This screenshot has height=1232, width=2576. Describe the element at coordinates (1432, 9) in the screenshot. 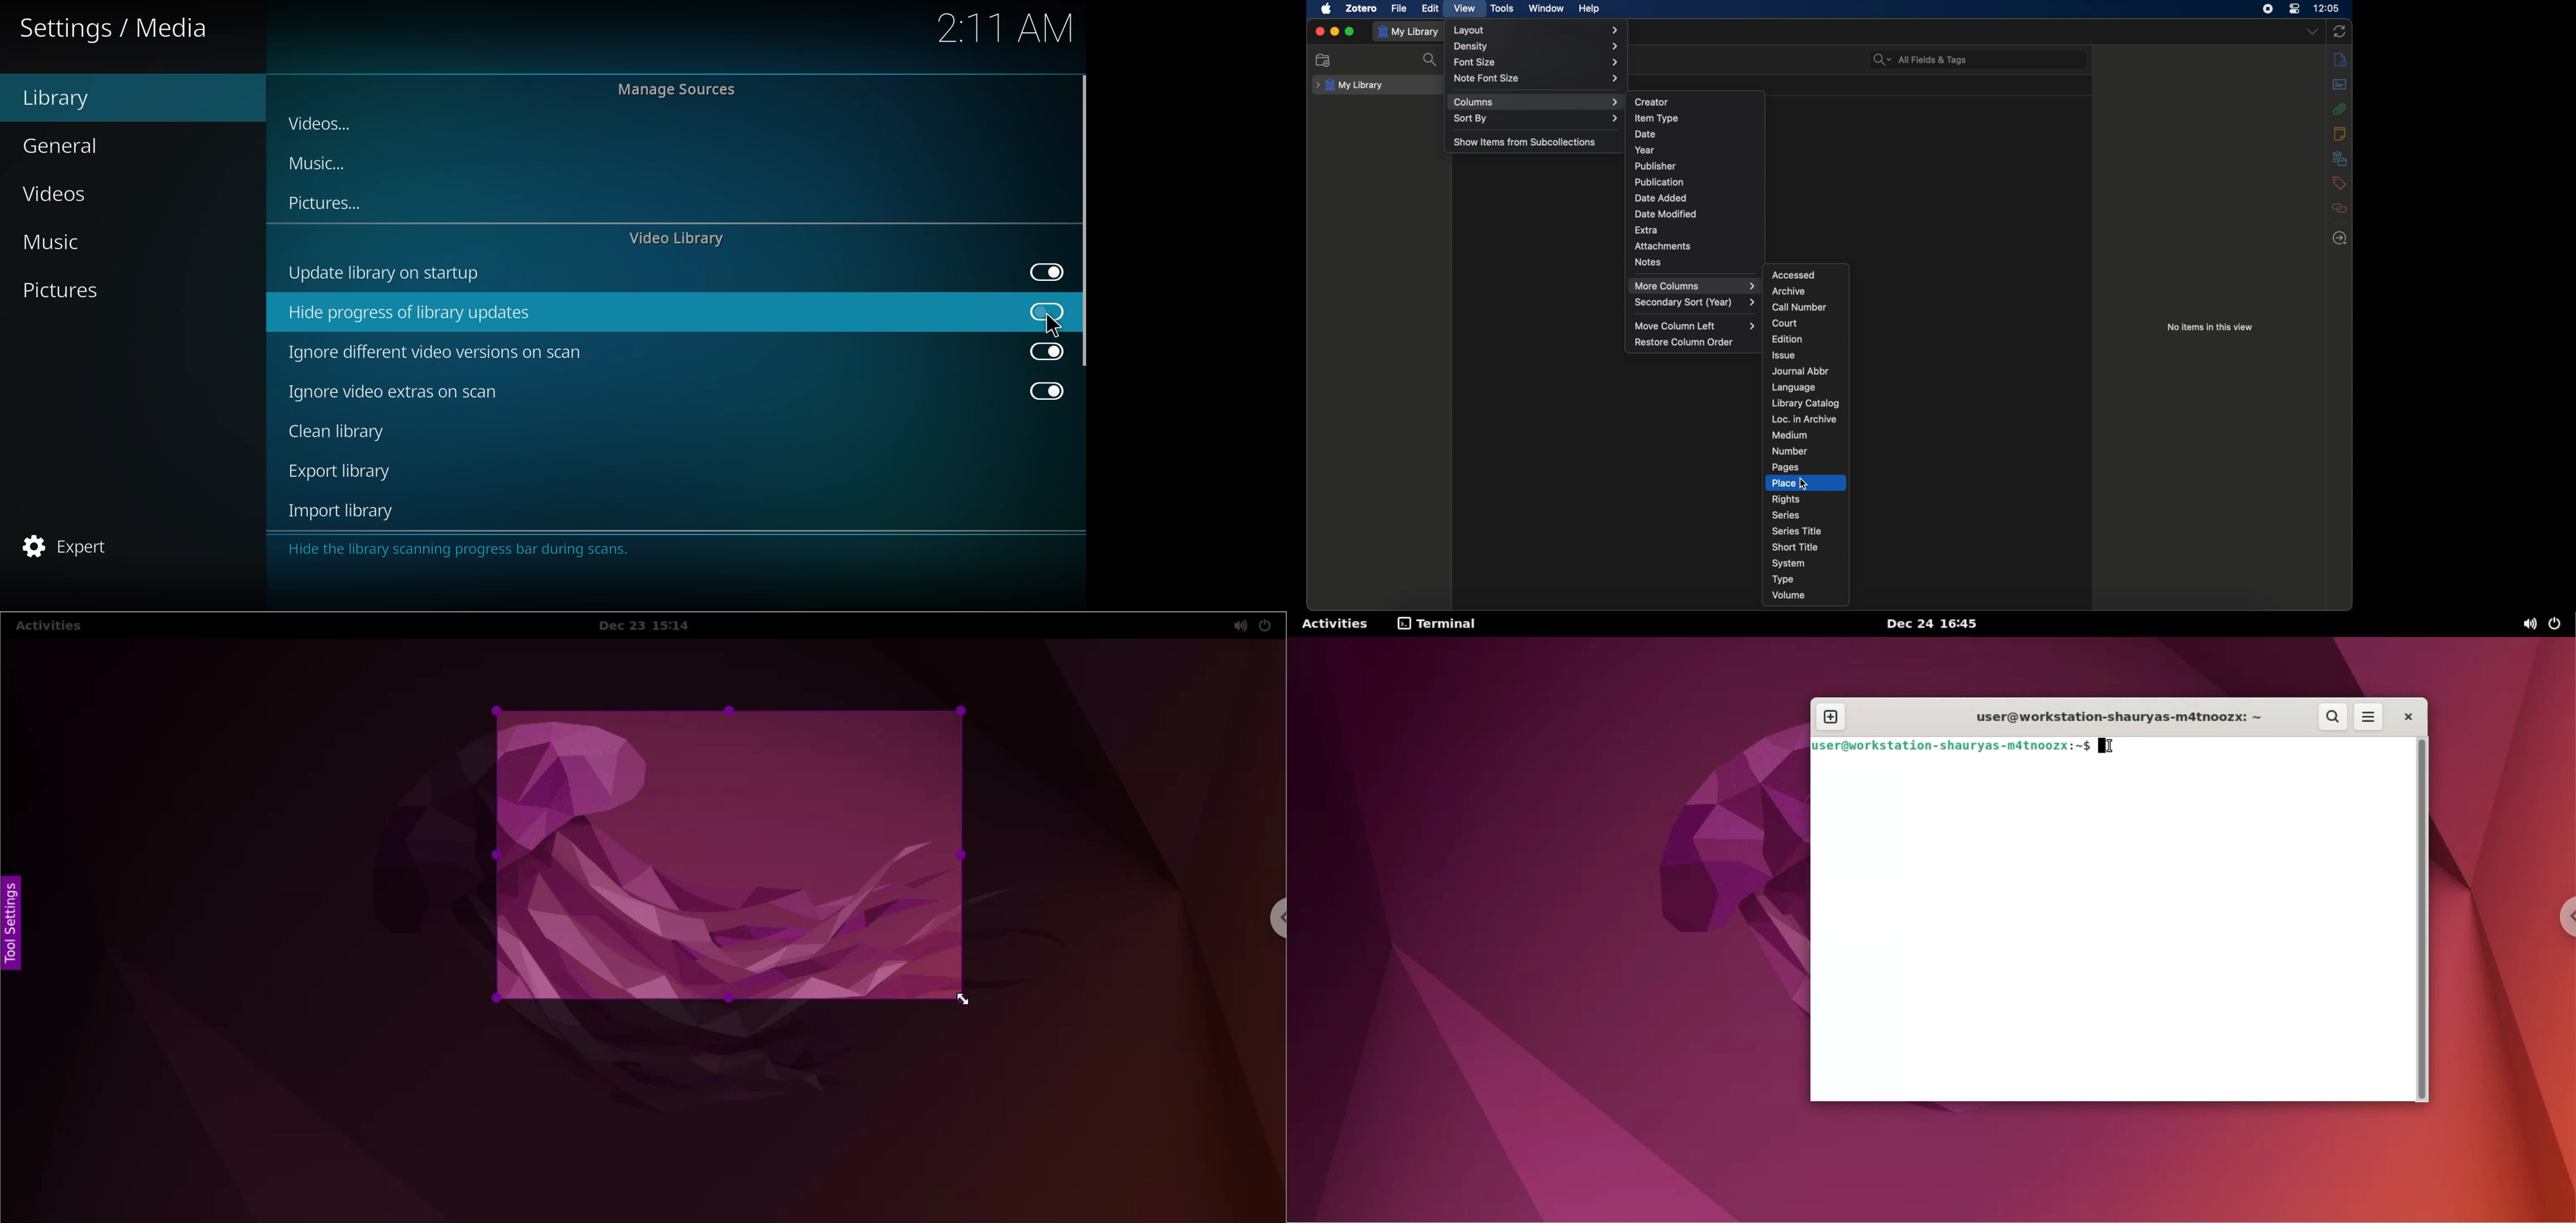

I see `edit` at that location.